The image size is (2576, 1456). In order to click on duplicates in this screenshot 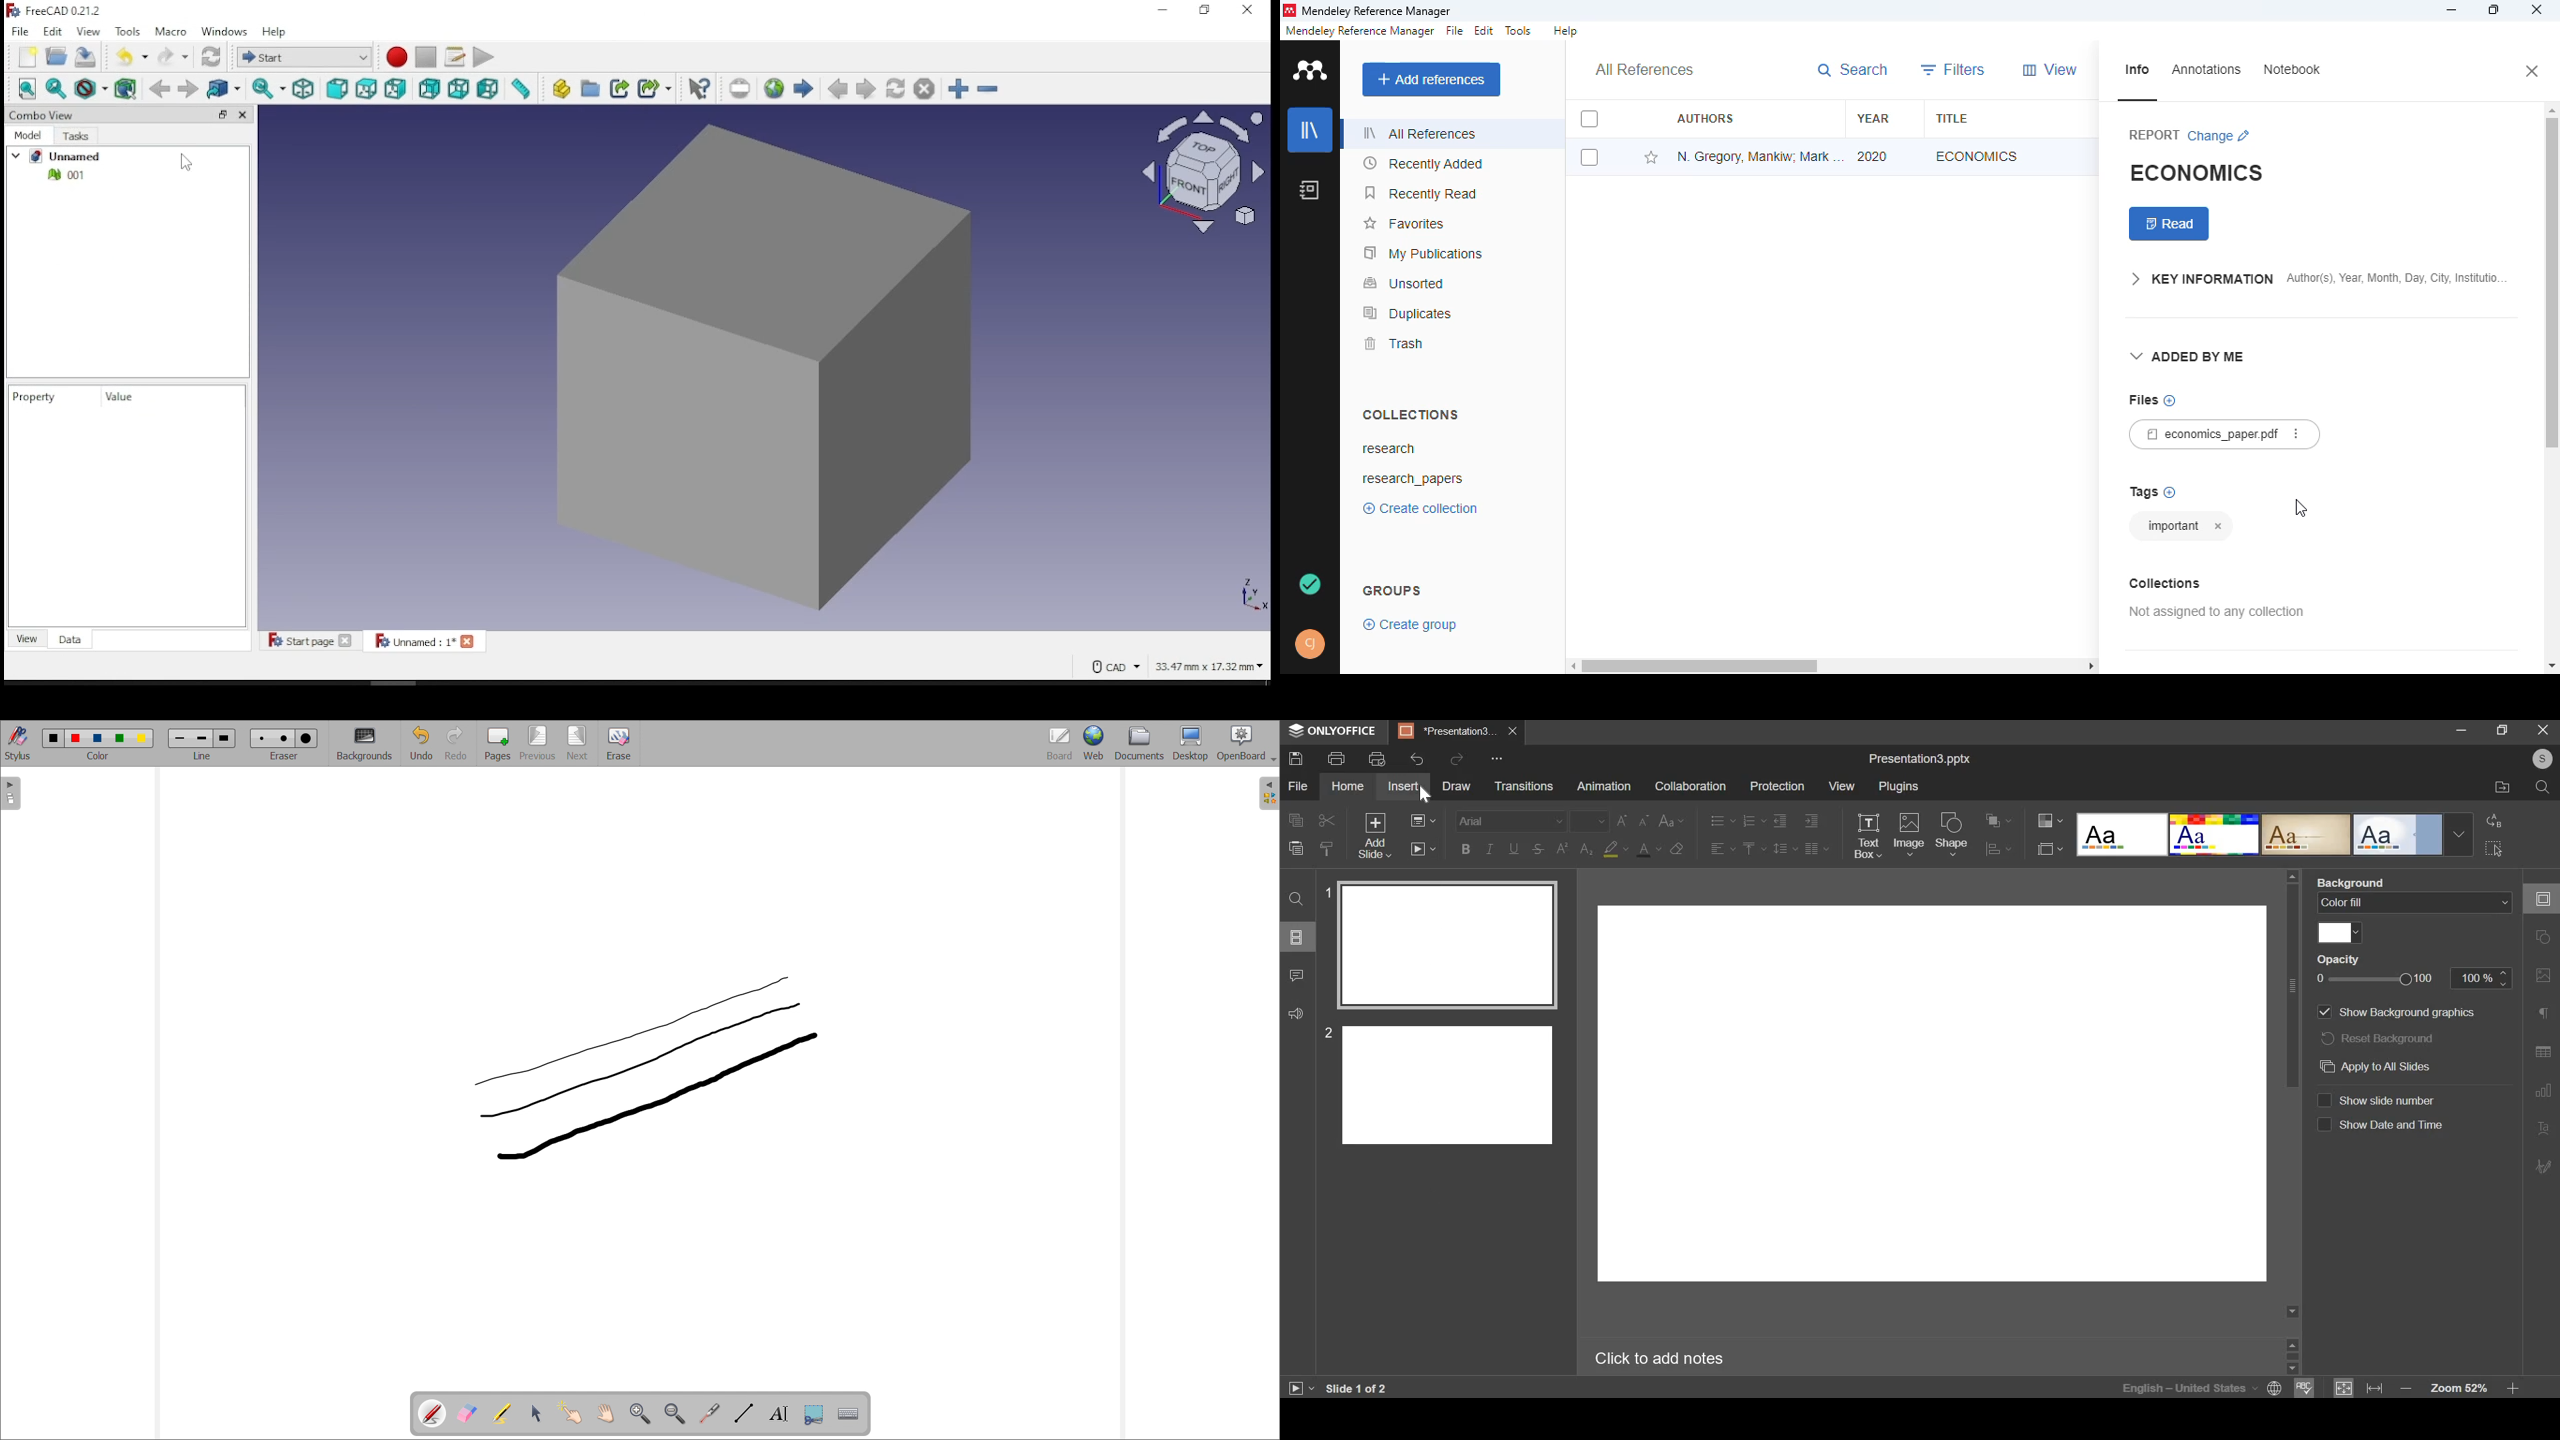, I will do `click(1407, 314)`.